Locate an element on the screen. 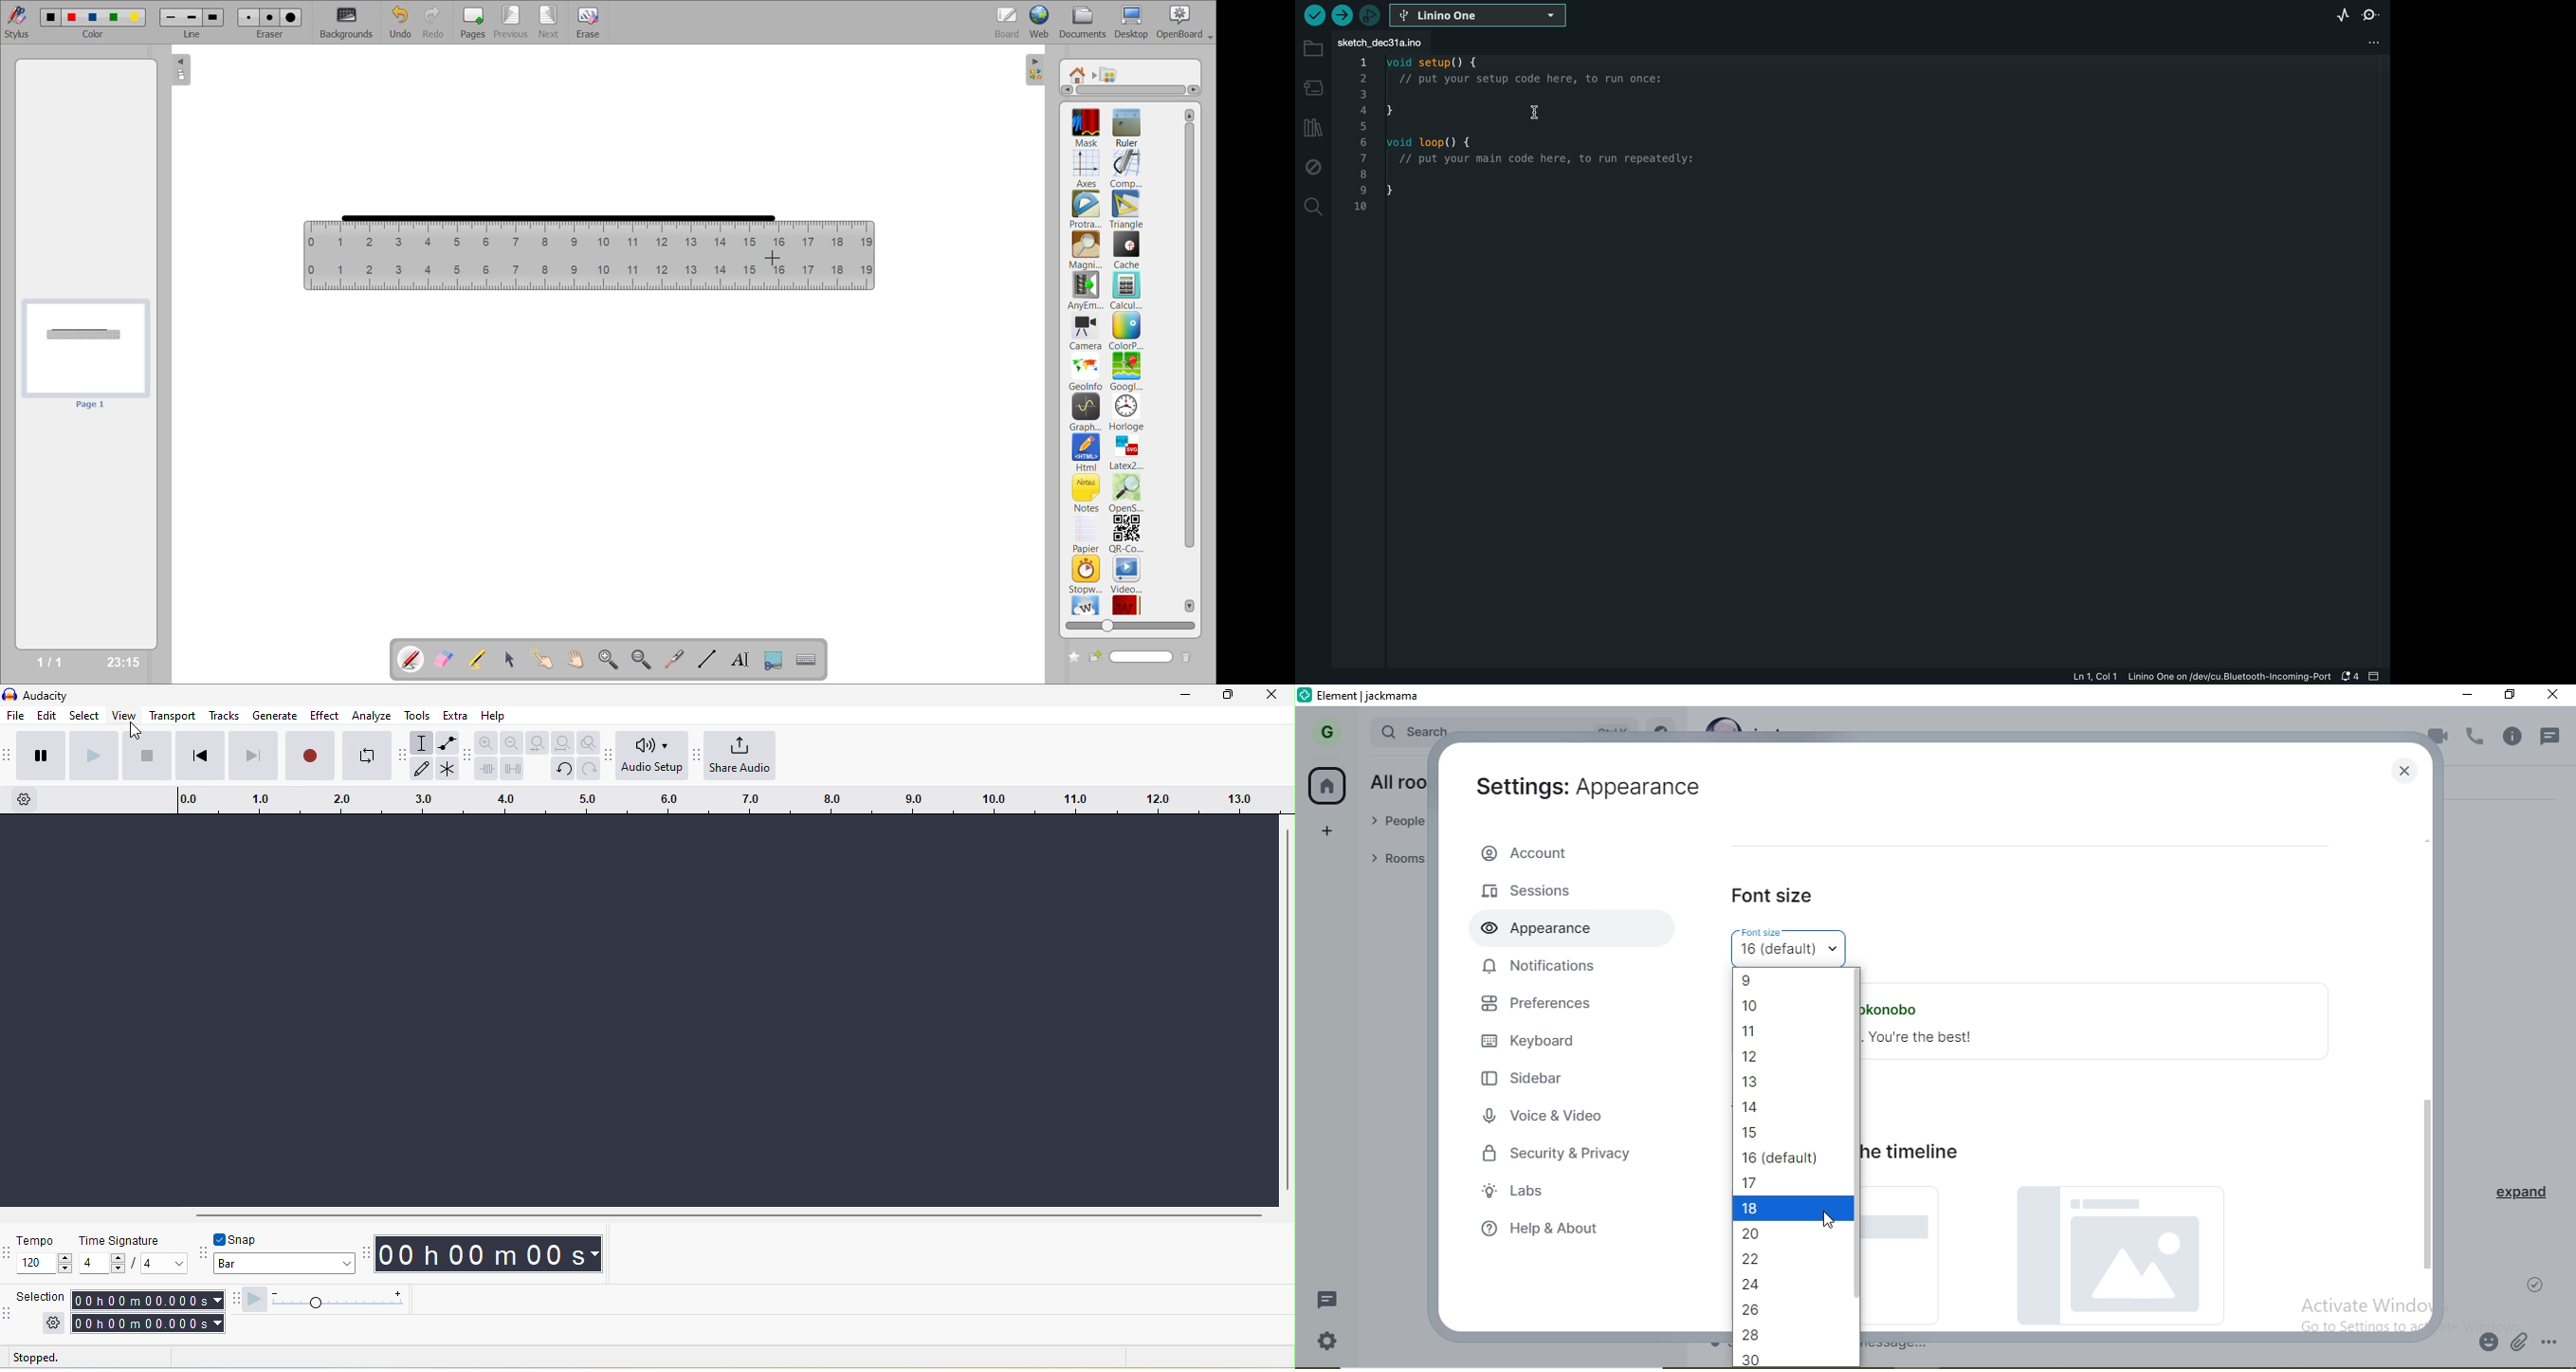 This screenshot has width=2576, height=1372. 15 is located at coordinates (1784, 1128).